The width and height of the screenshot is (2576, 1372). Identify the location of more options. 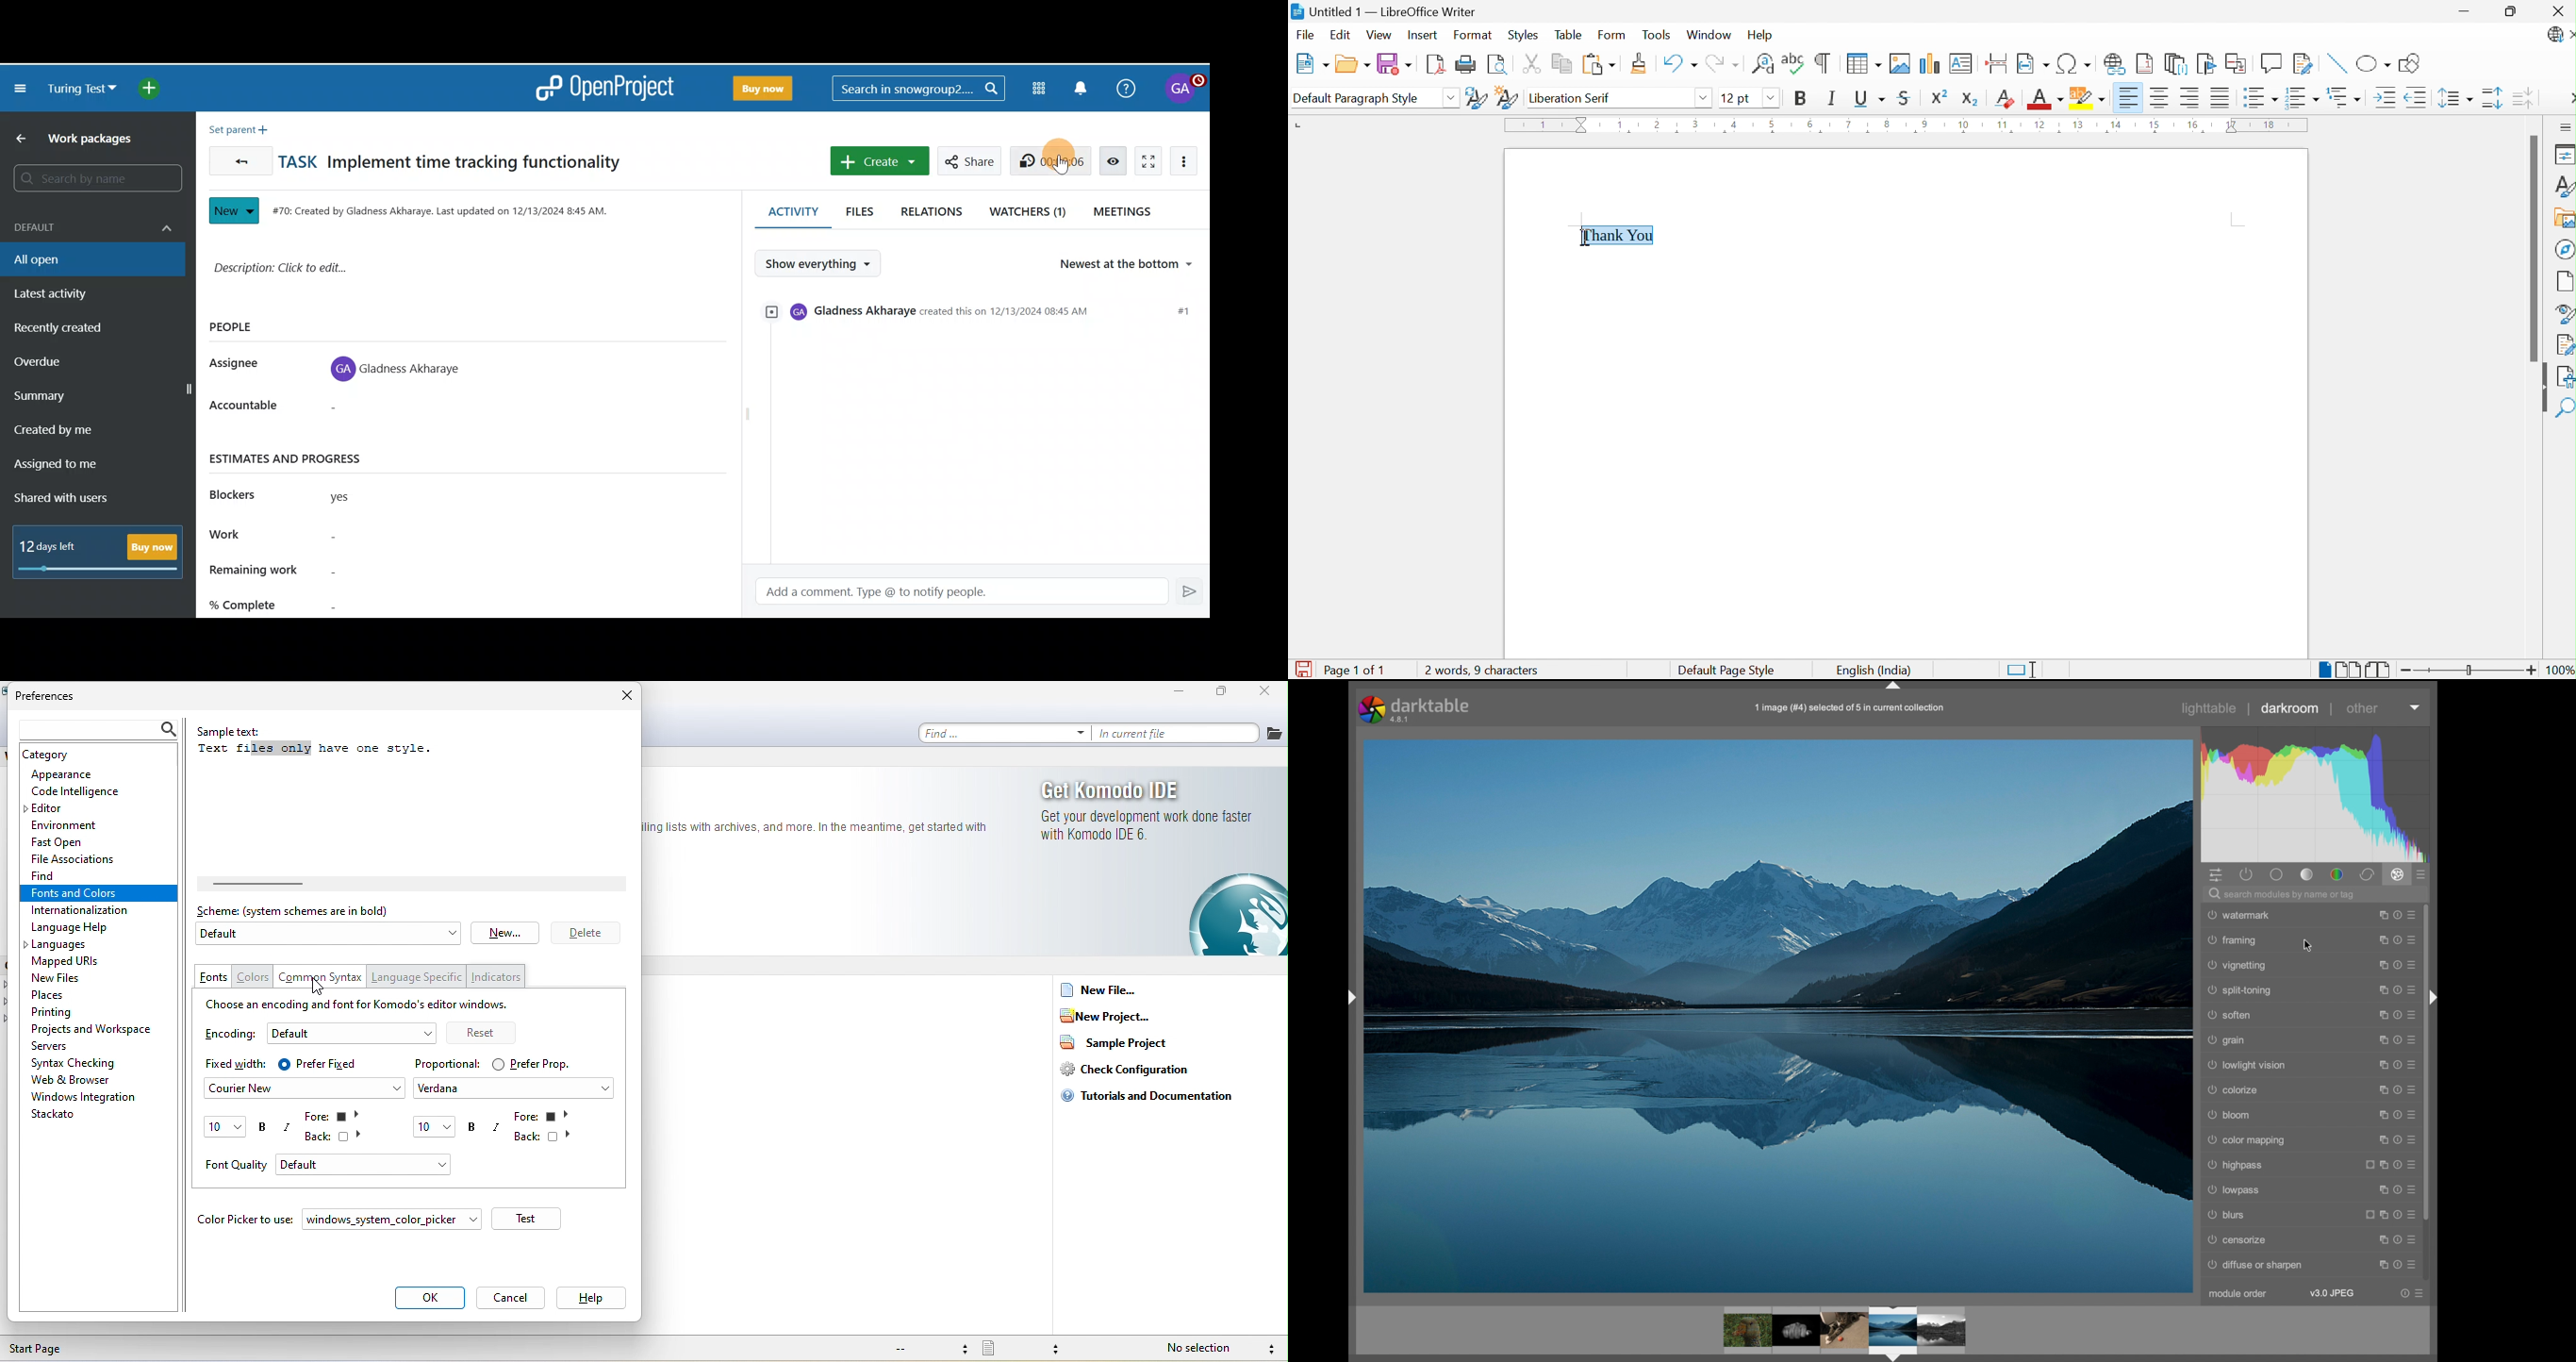
(2399, 940).